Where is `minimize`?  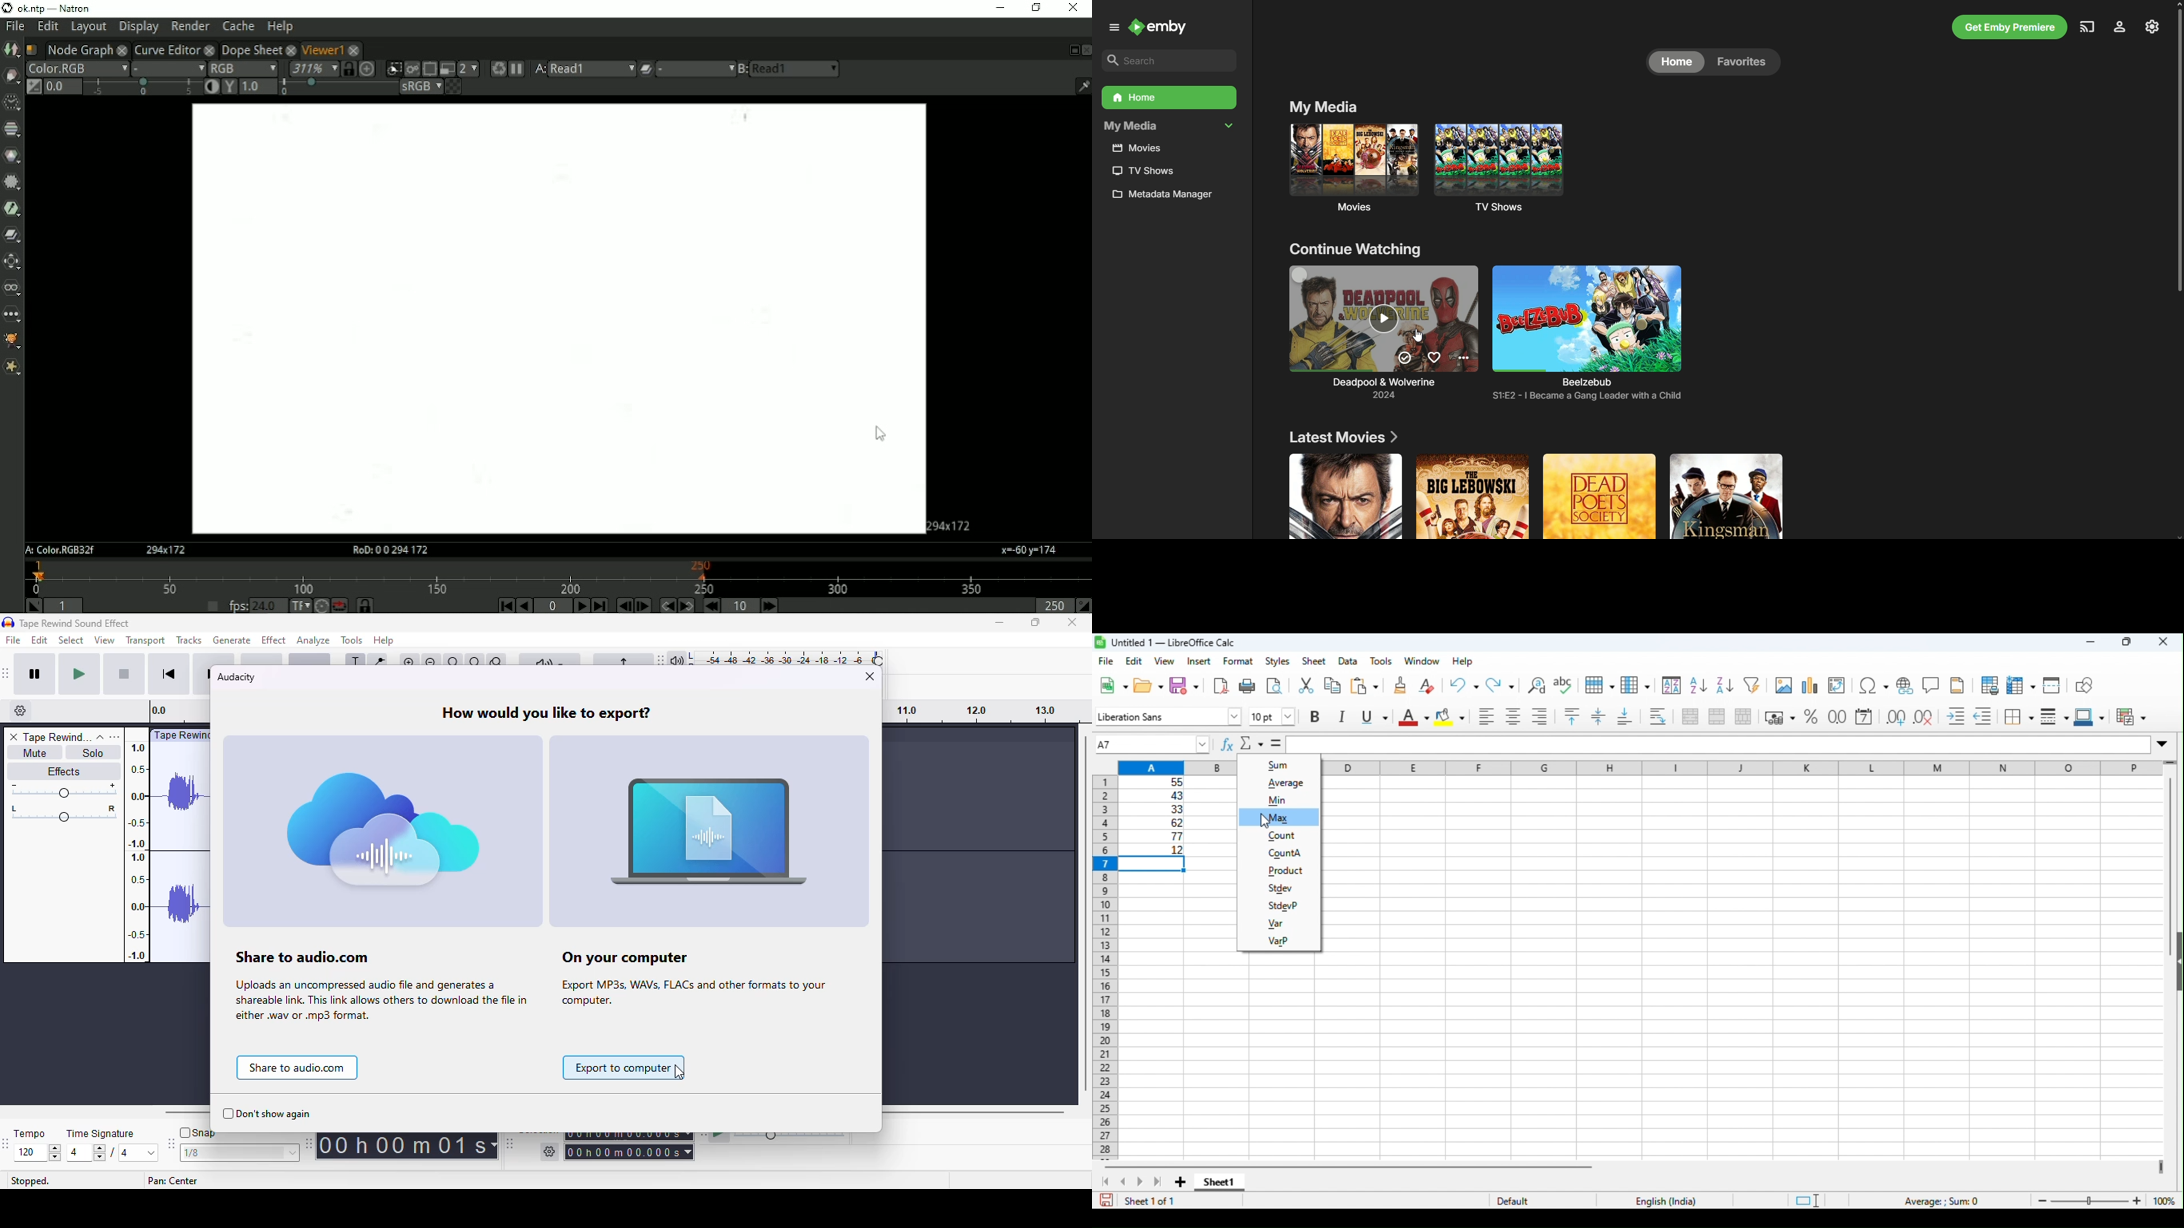
minimize is located at coordinates (998, 623).